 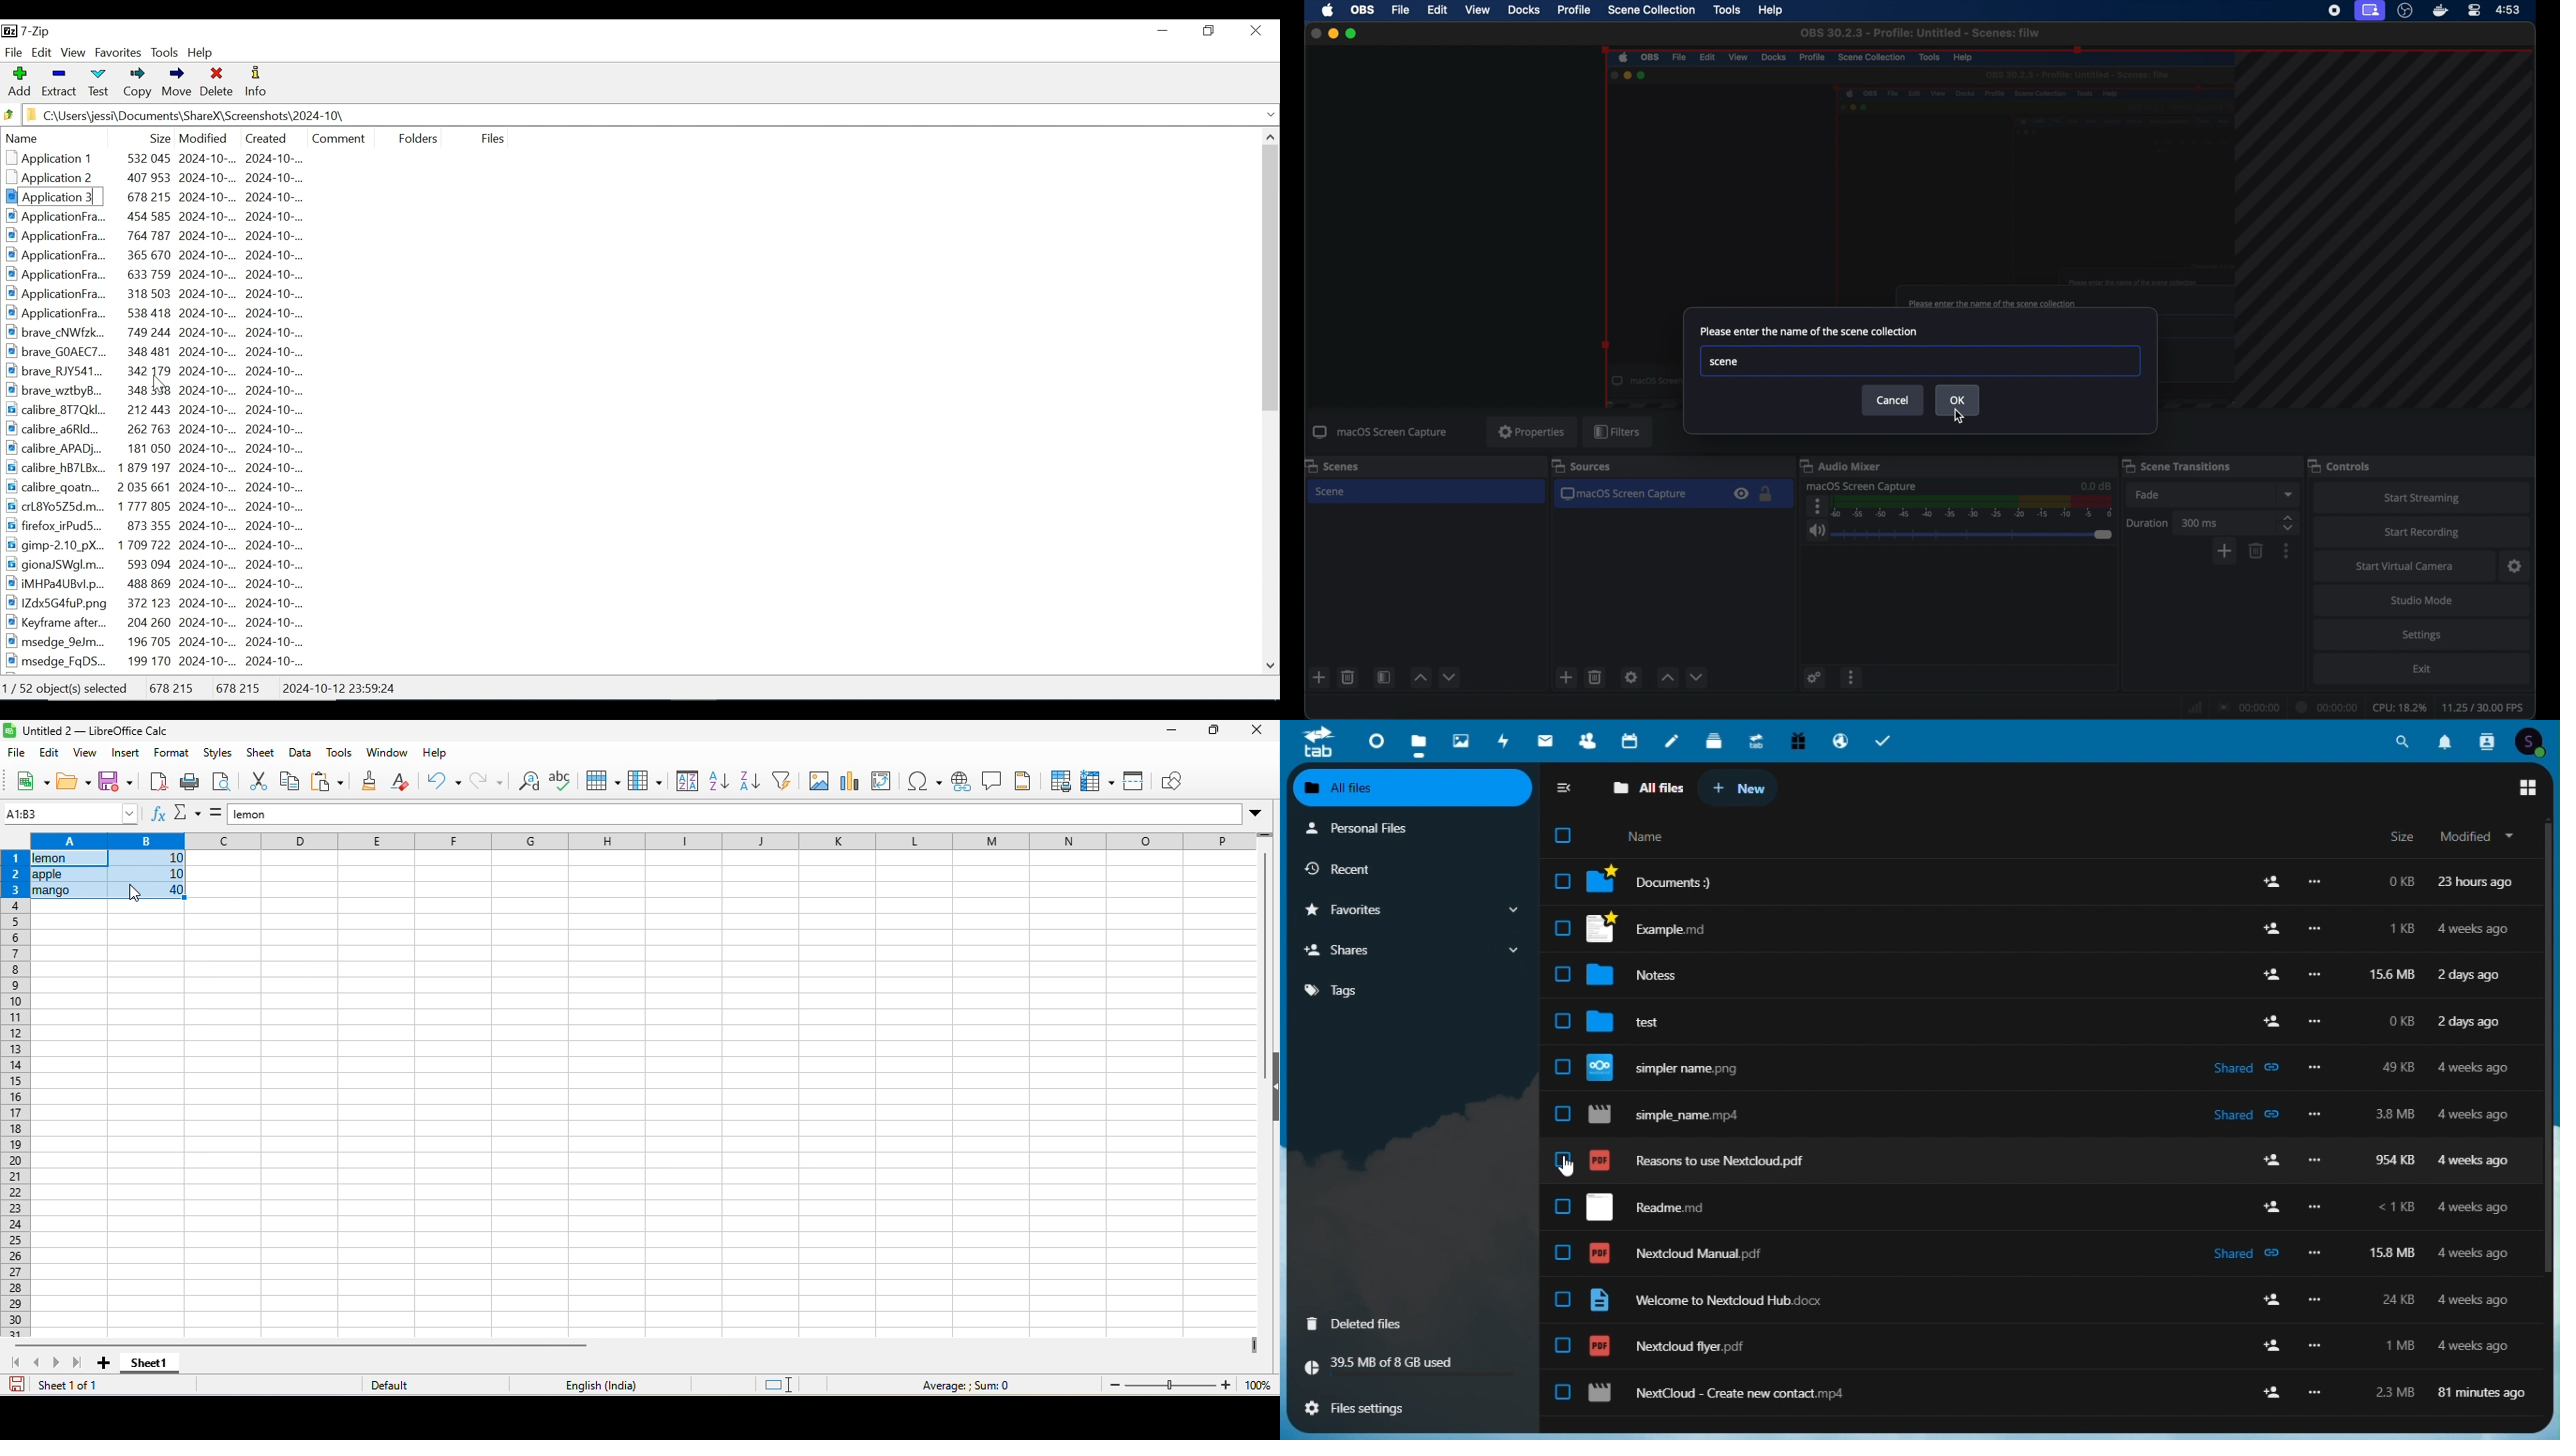 What do you see at coordinates (2476, 1162) in the screenshot?
I see `4 weeks ago` at bounding box center [2476, 1162].